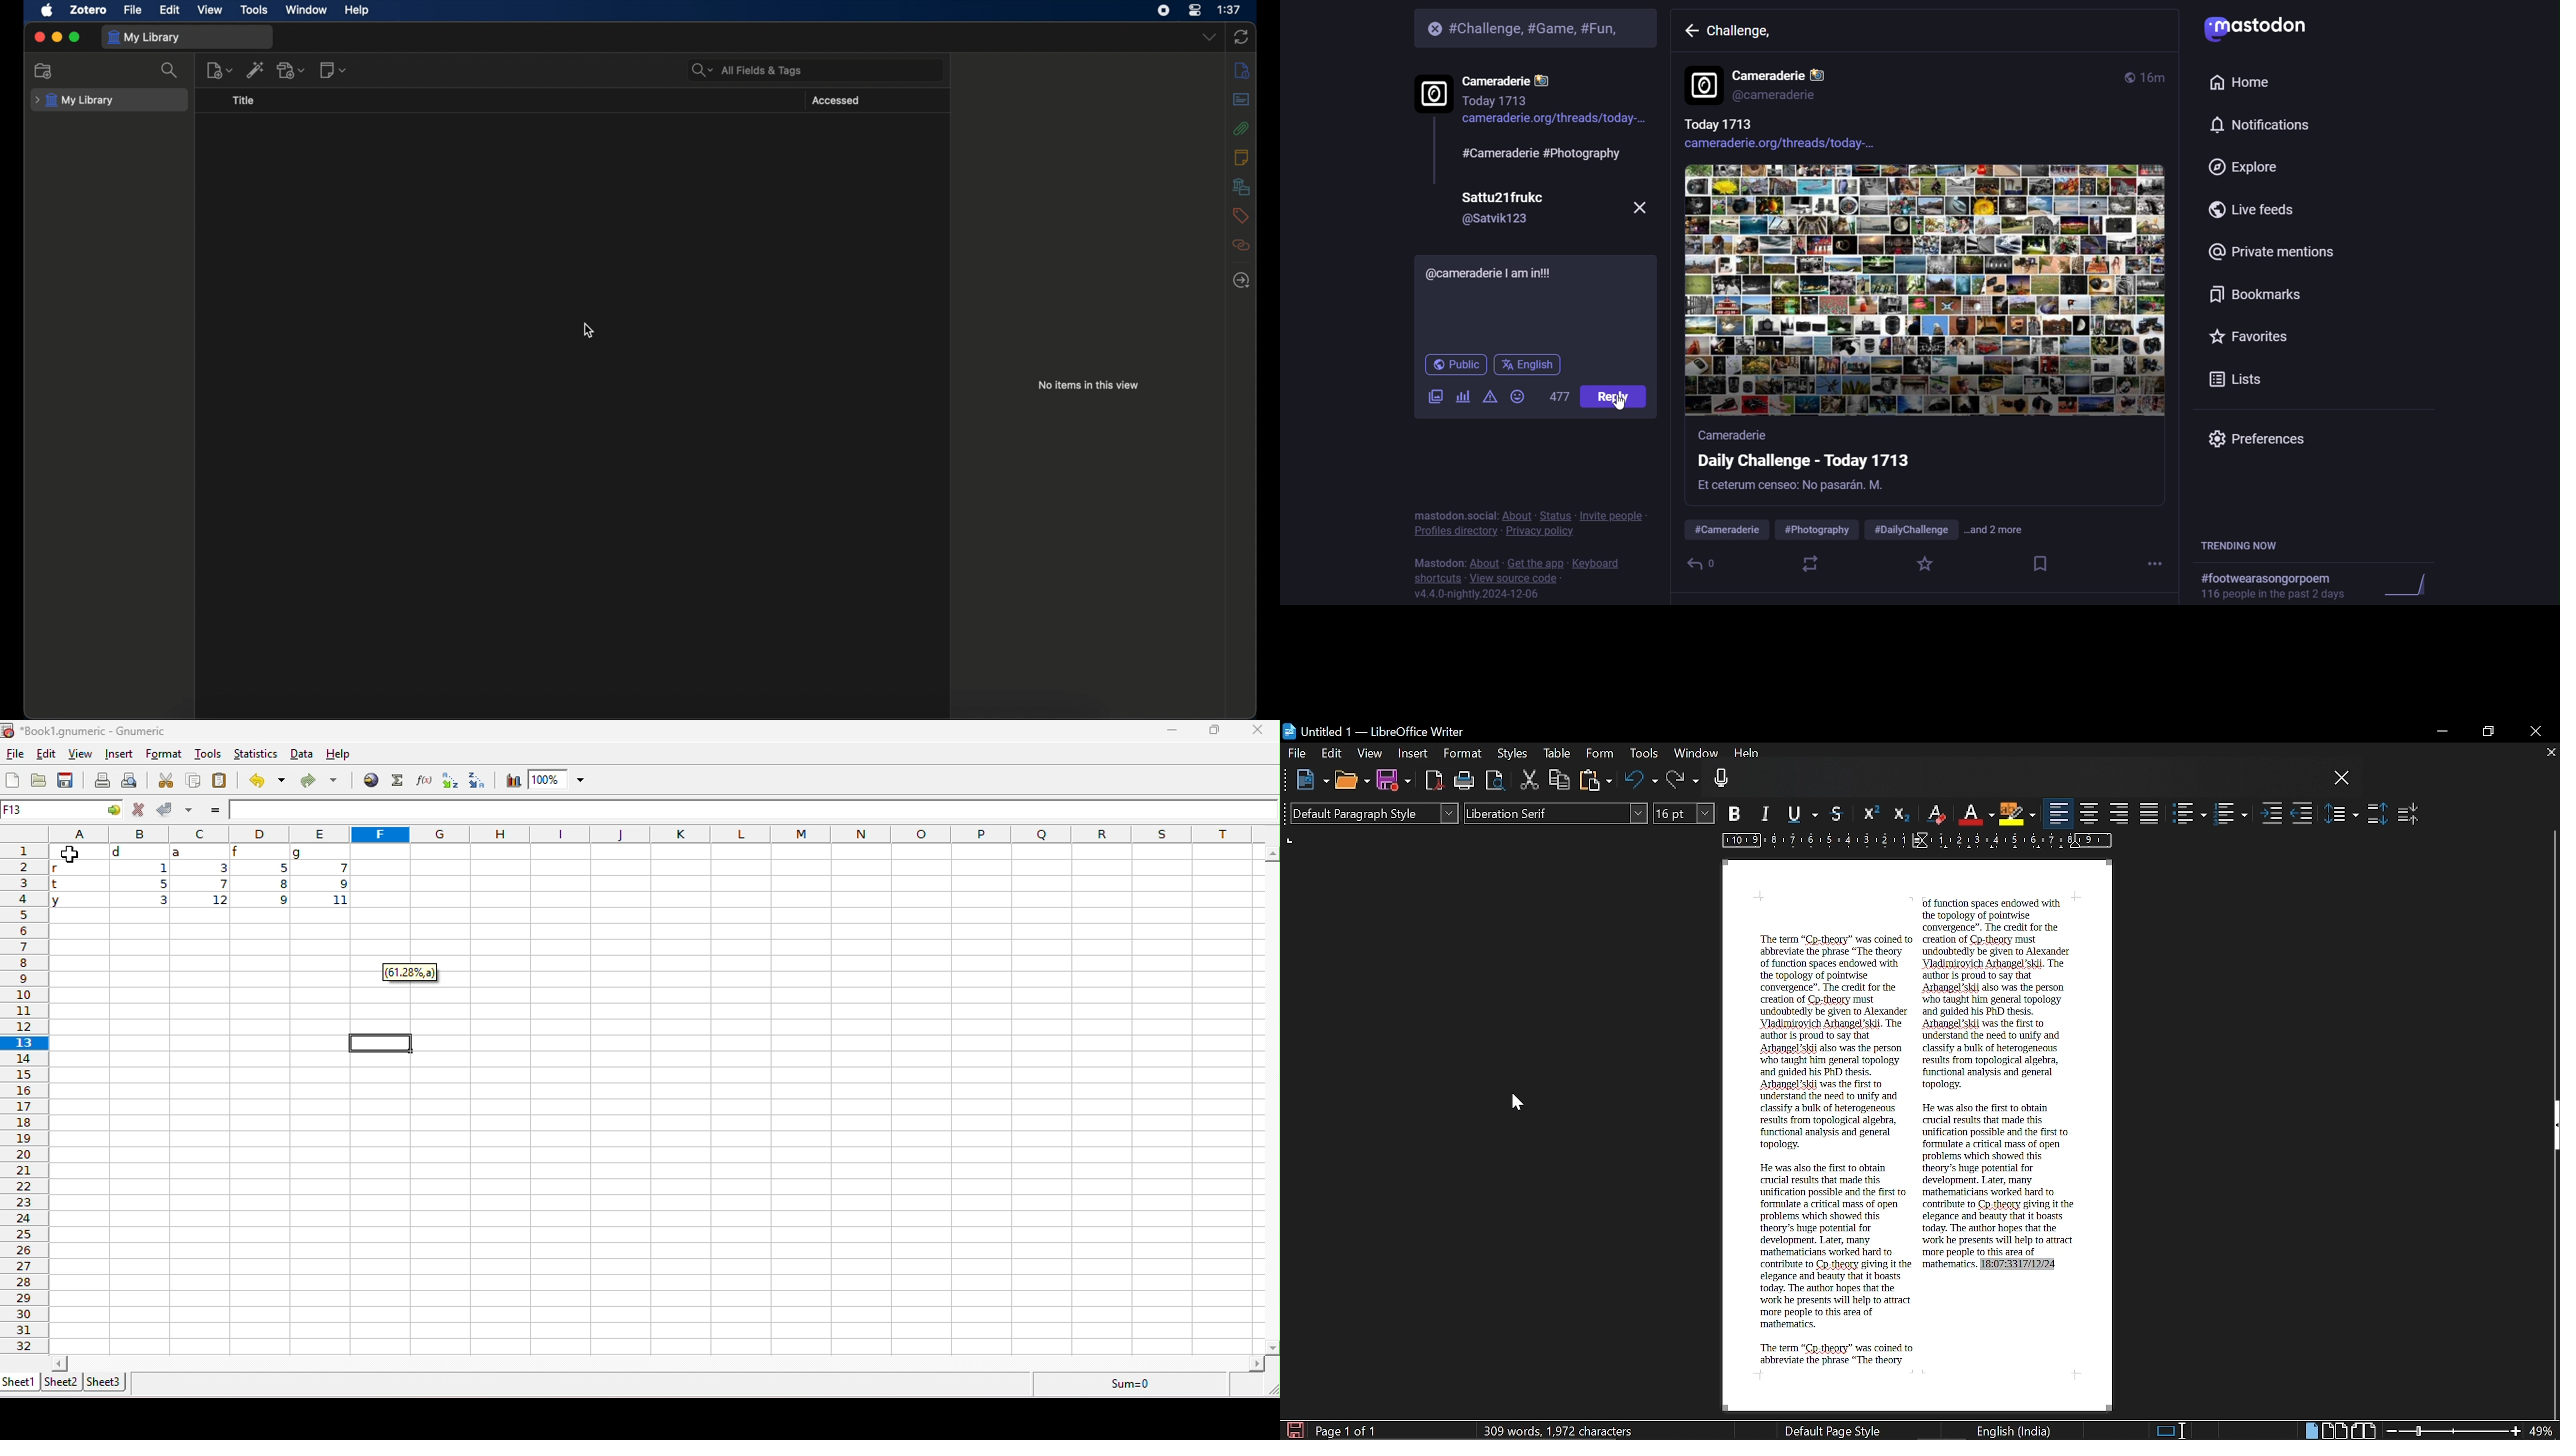 Image resolution: width=2576 pixels, height=1456 pixels. I want to click on no items in this view, so click(1089, 385).